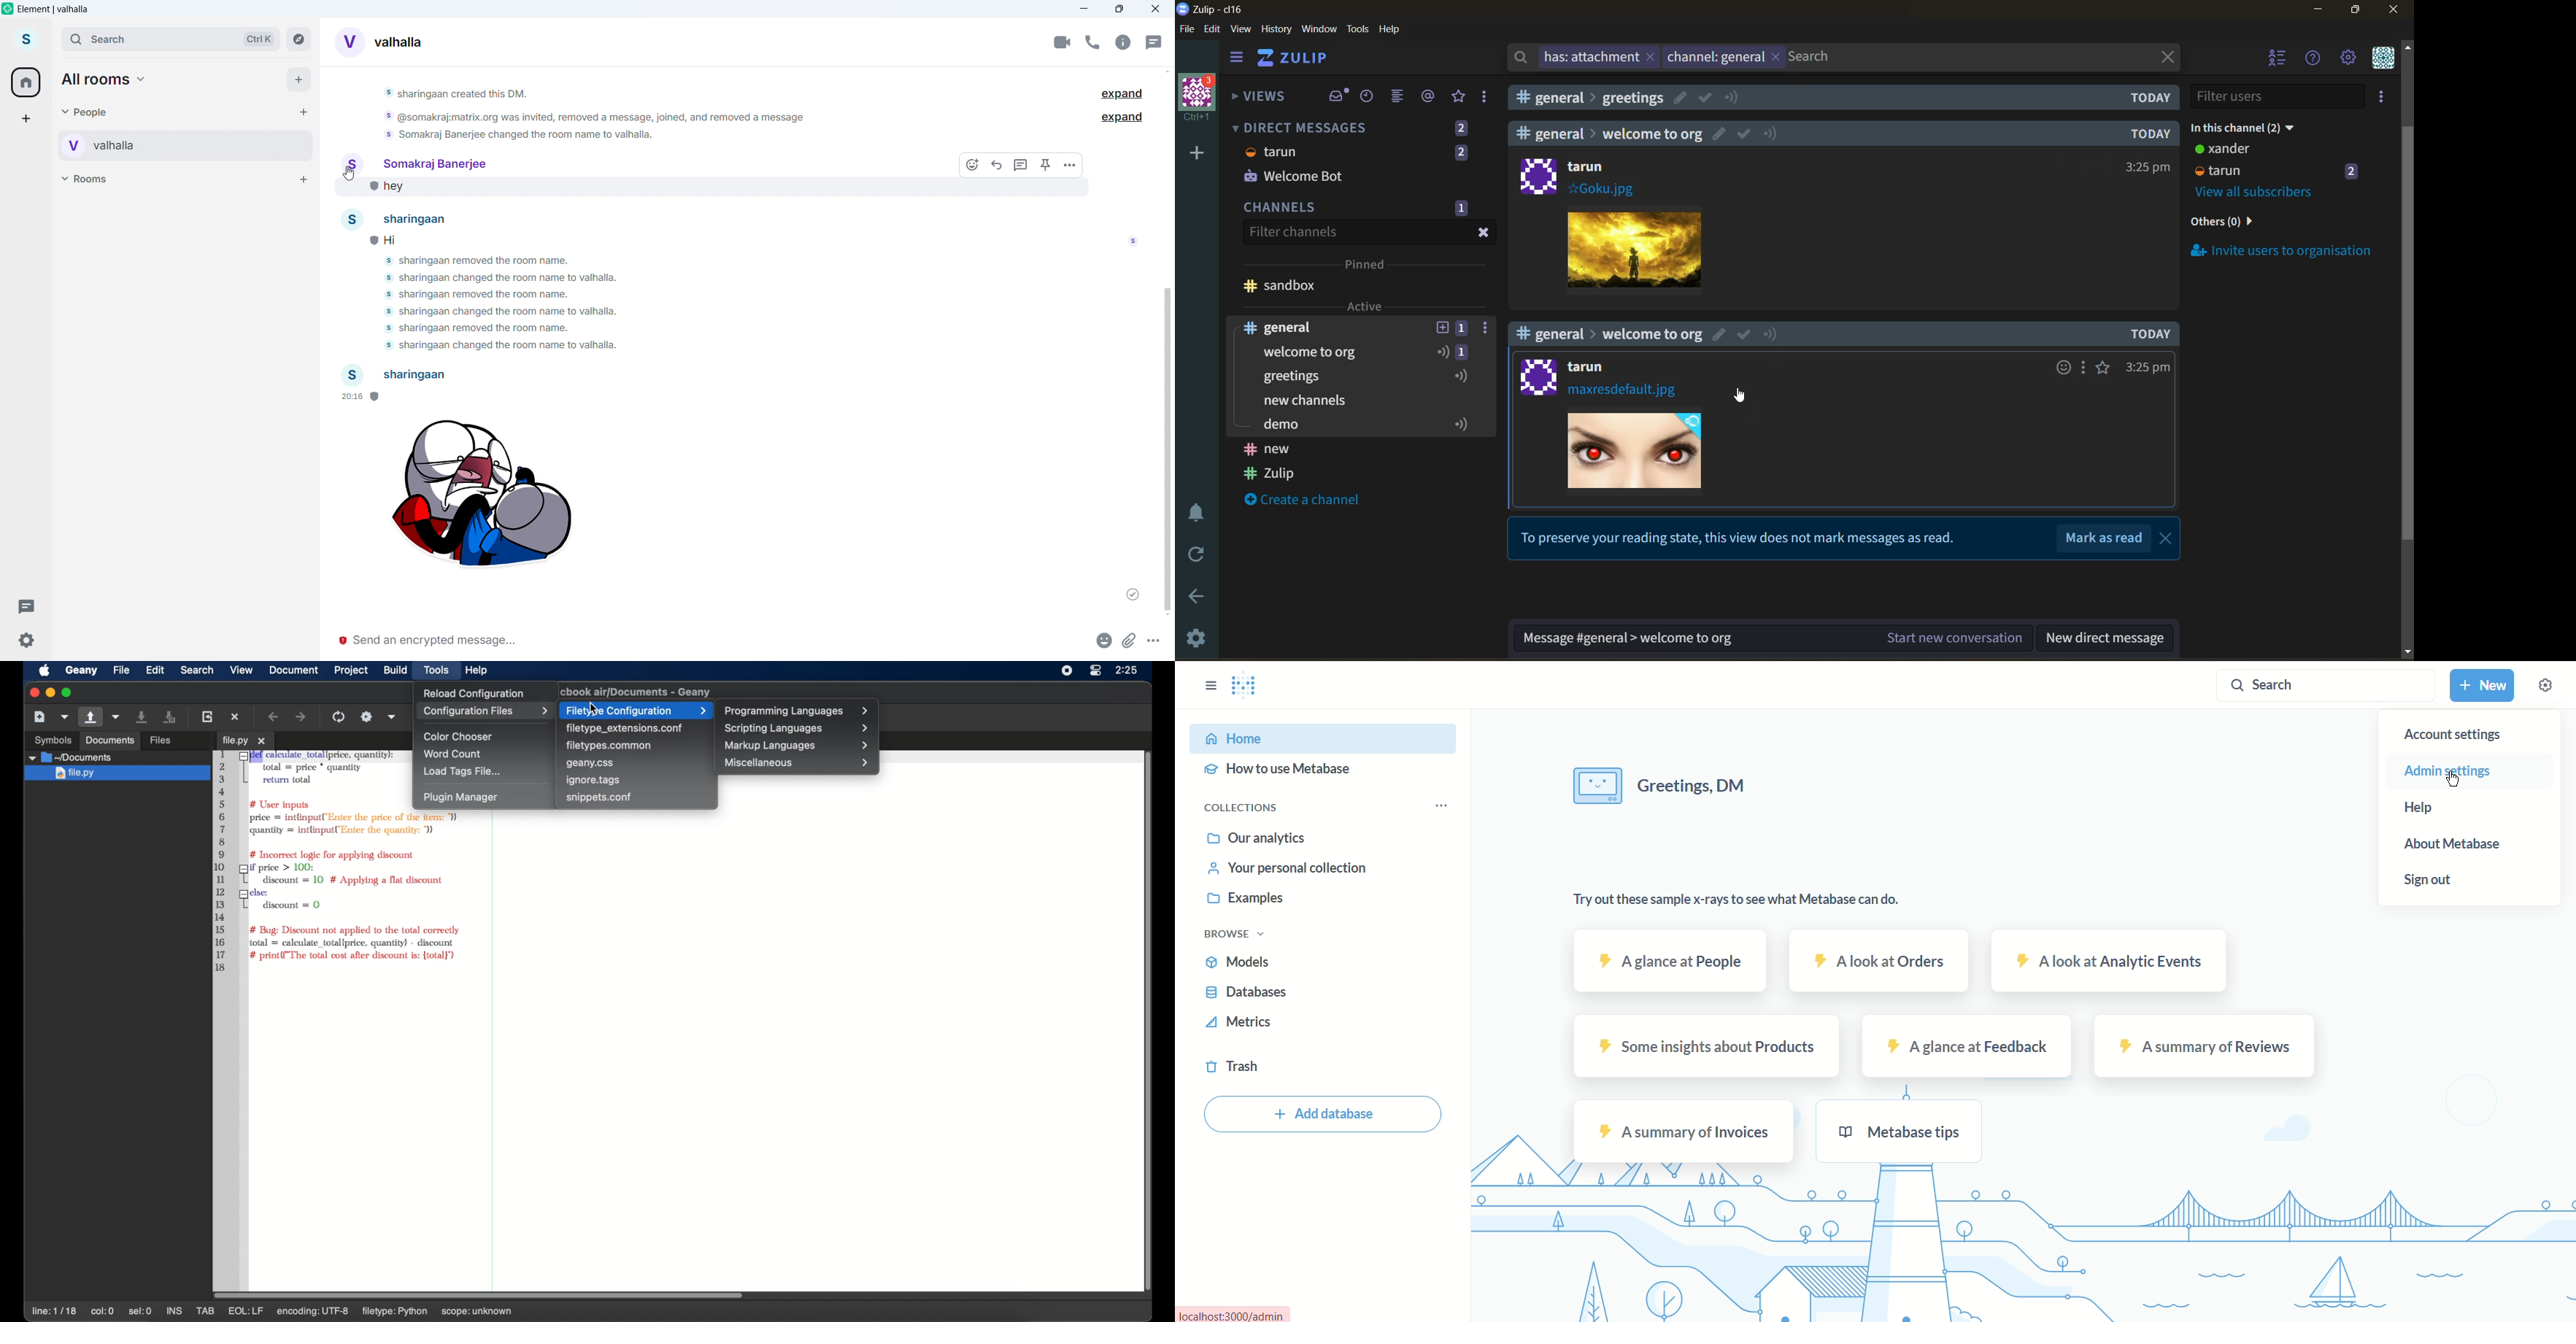  I want to click on scope: unknown, so click(514, 1312).